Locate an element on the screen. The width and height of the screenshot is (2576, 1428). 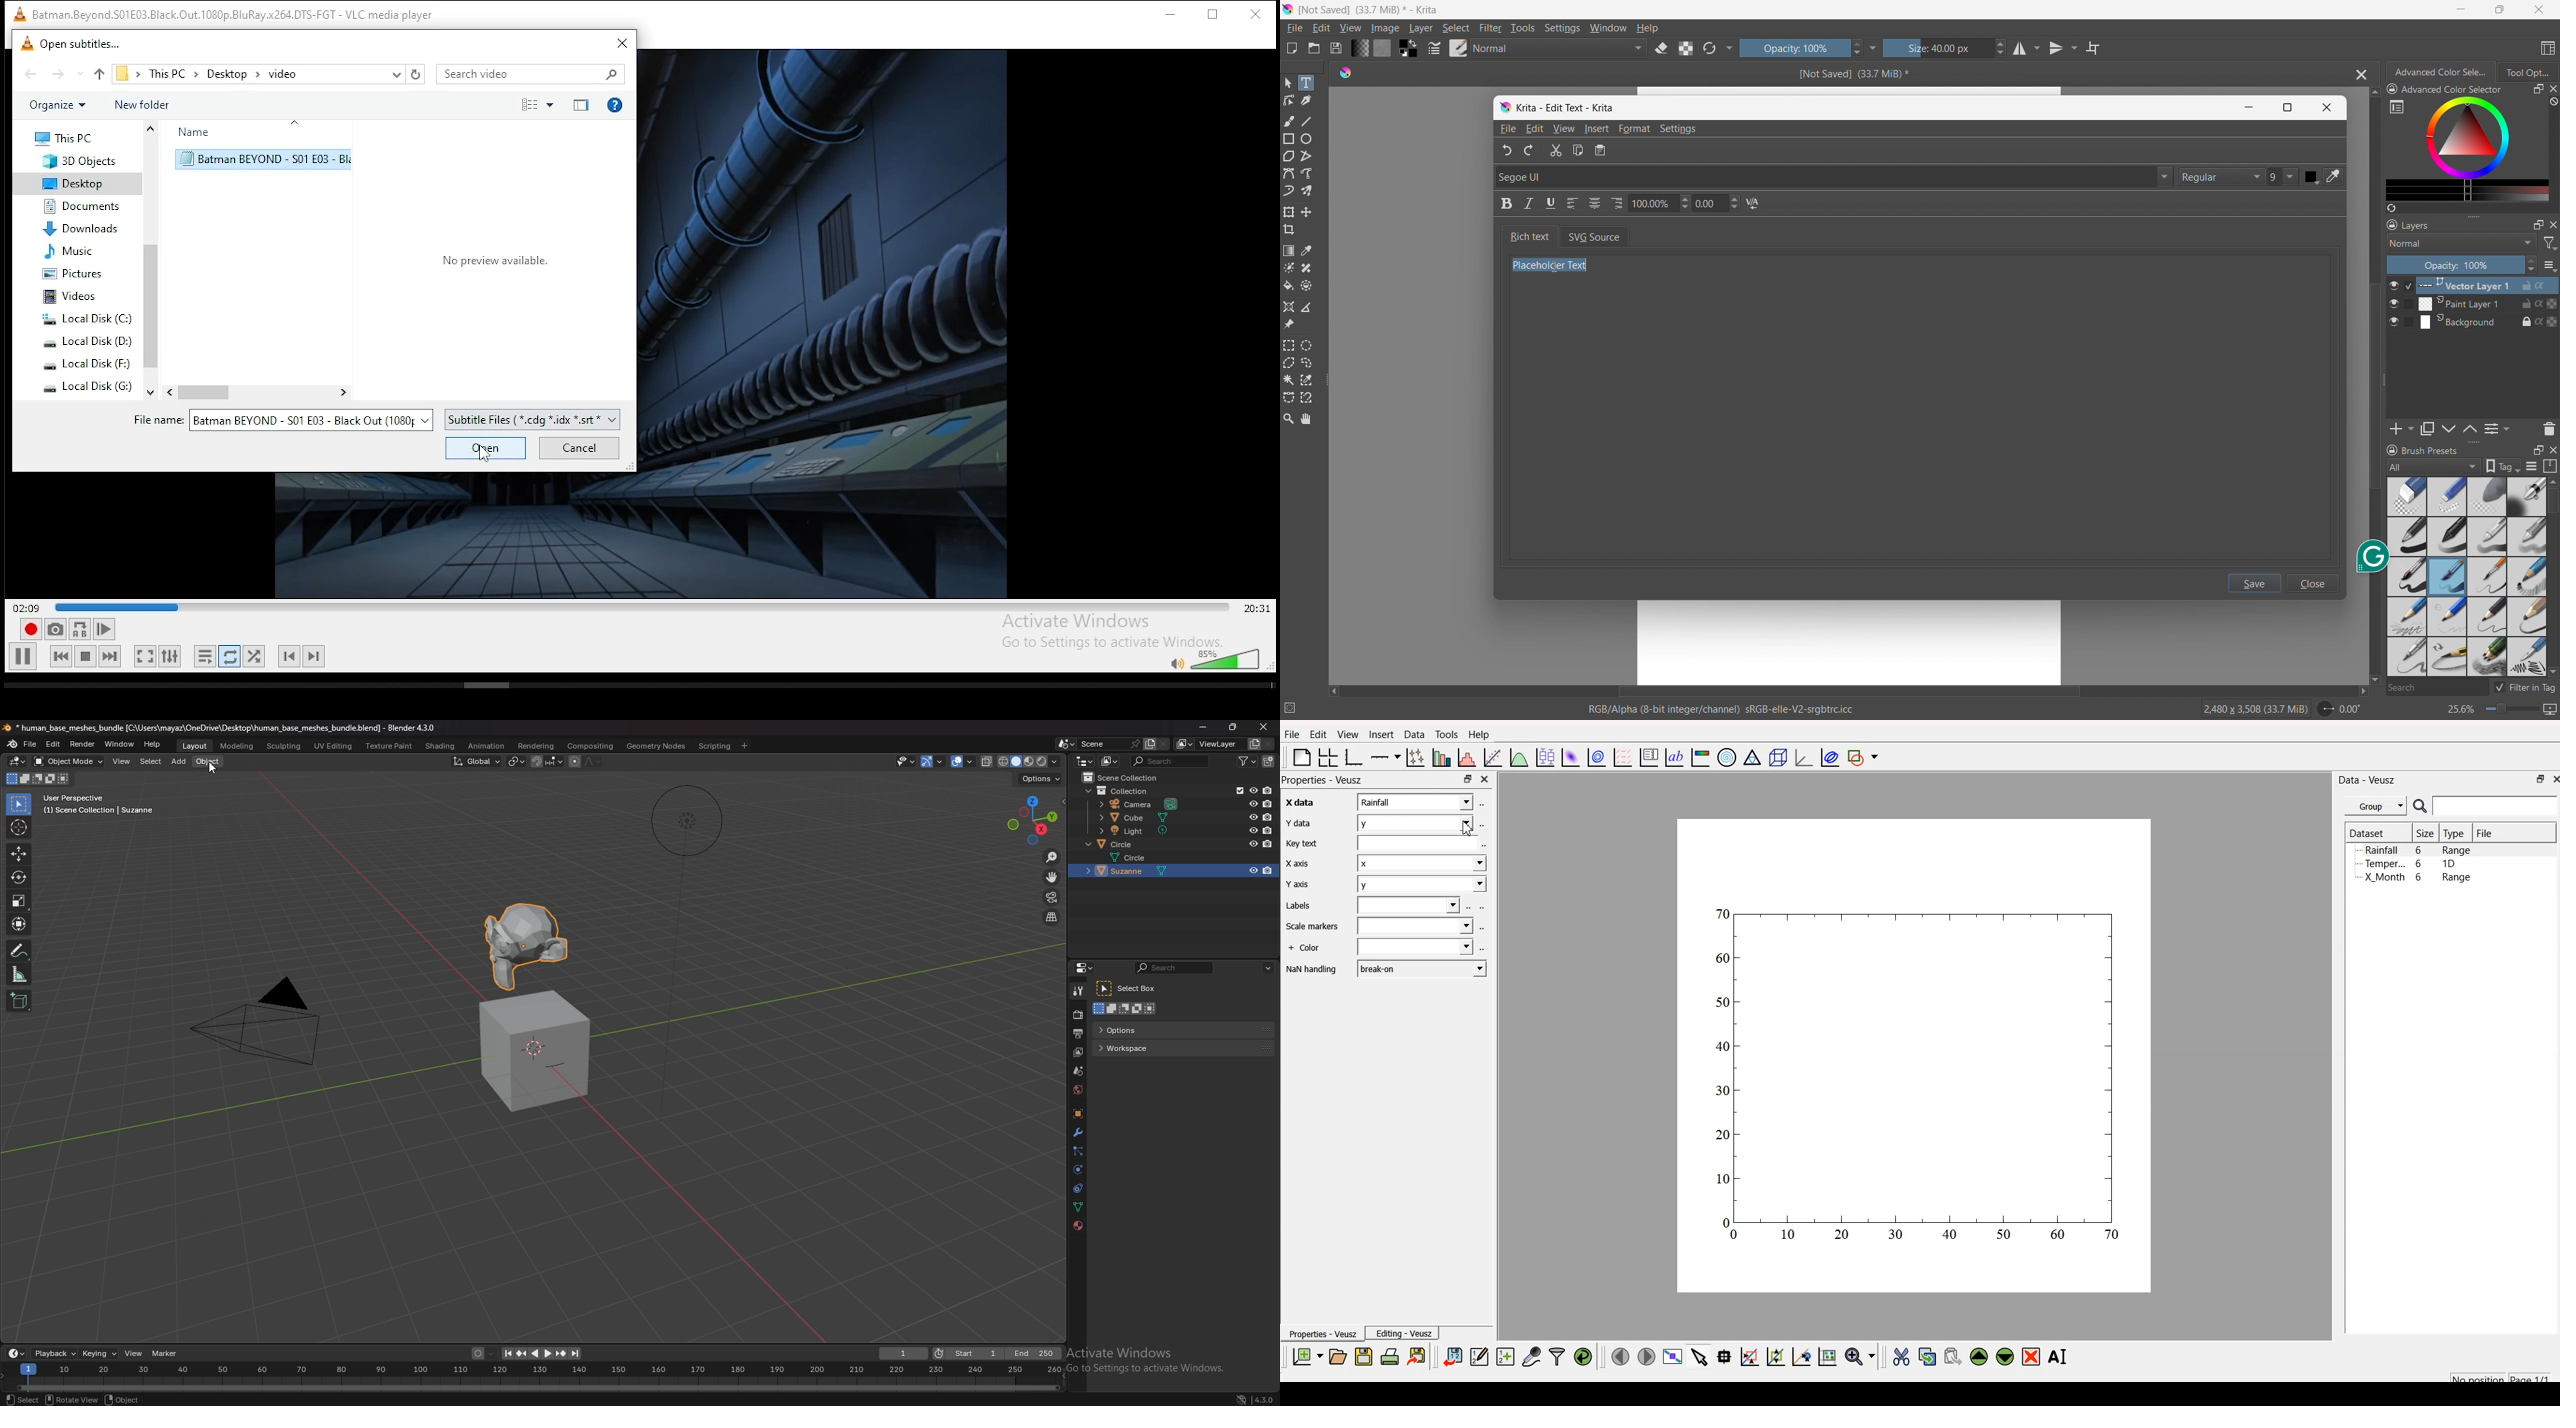
transform orientation is located at coordinates (477, 761).